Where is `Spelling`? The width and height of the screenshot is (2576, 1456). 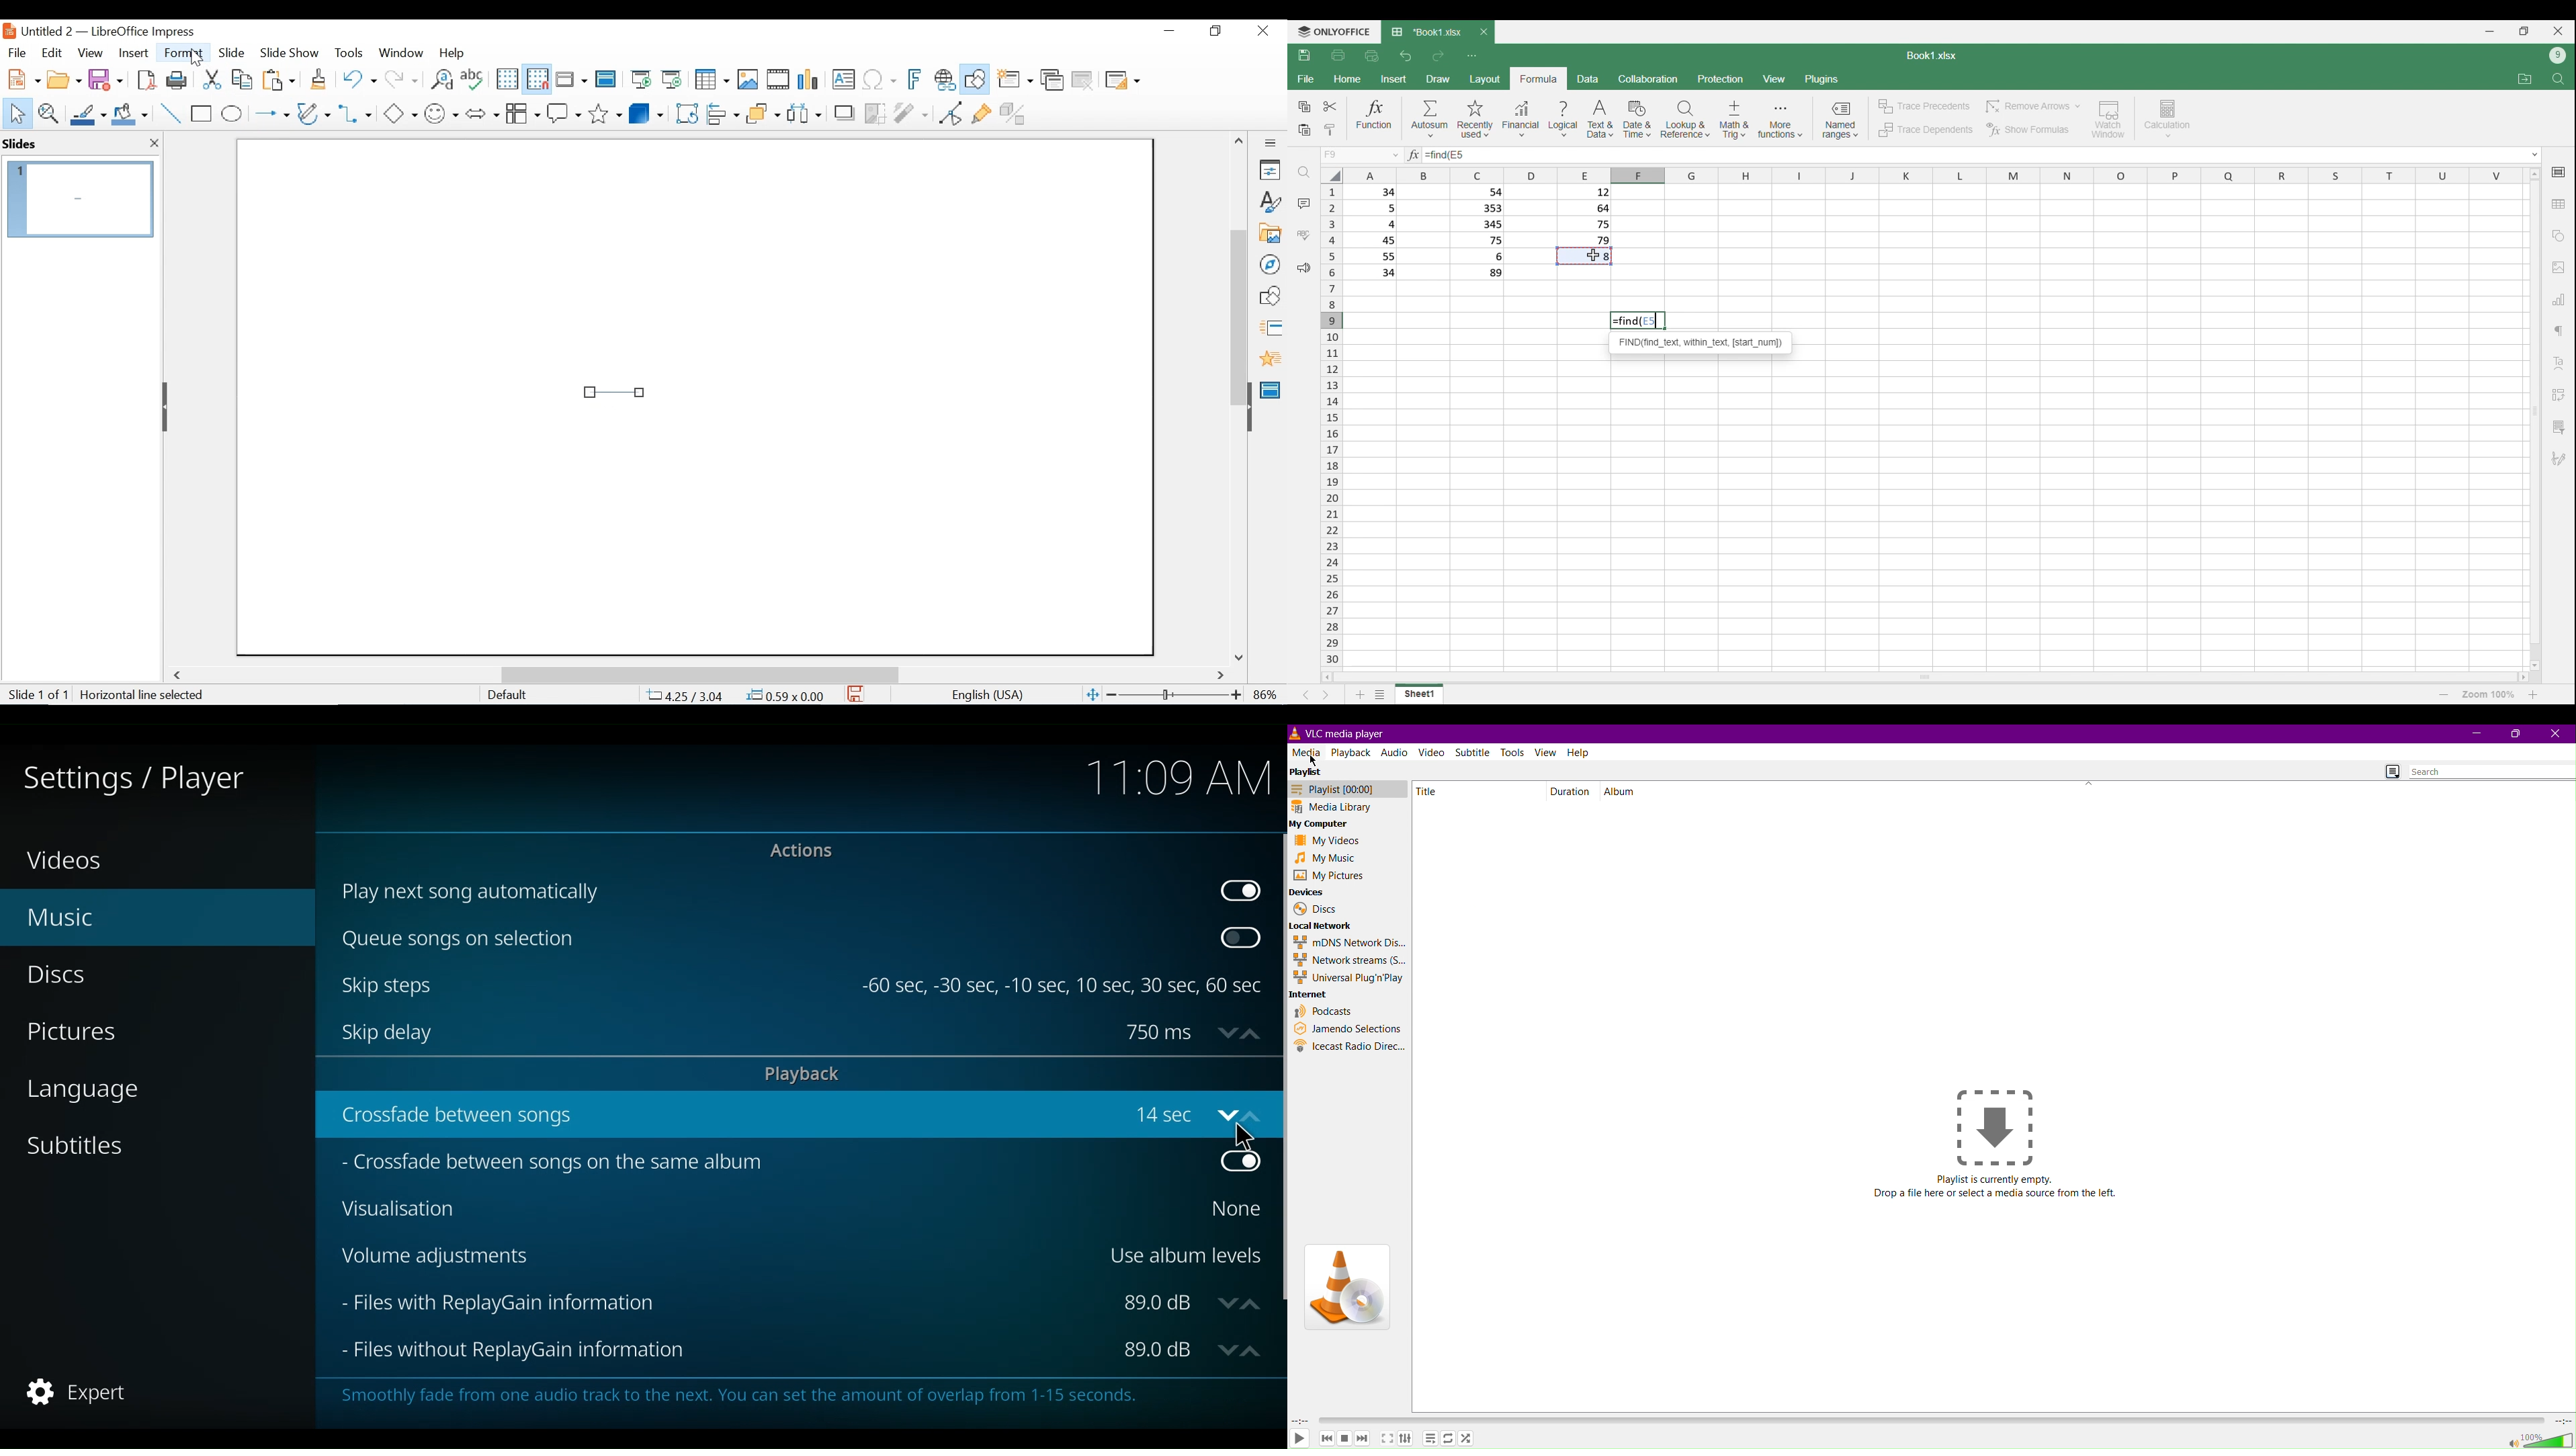 Spelling is located at coordinates (474, 78).